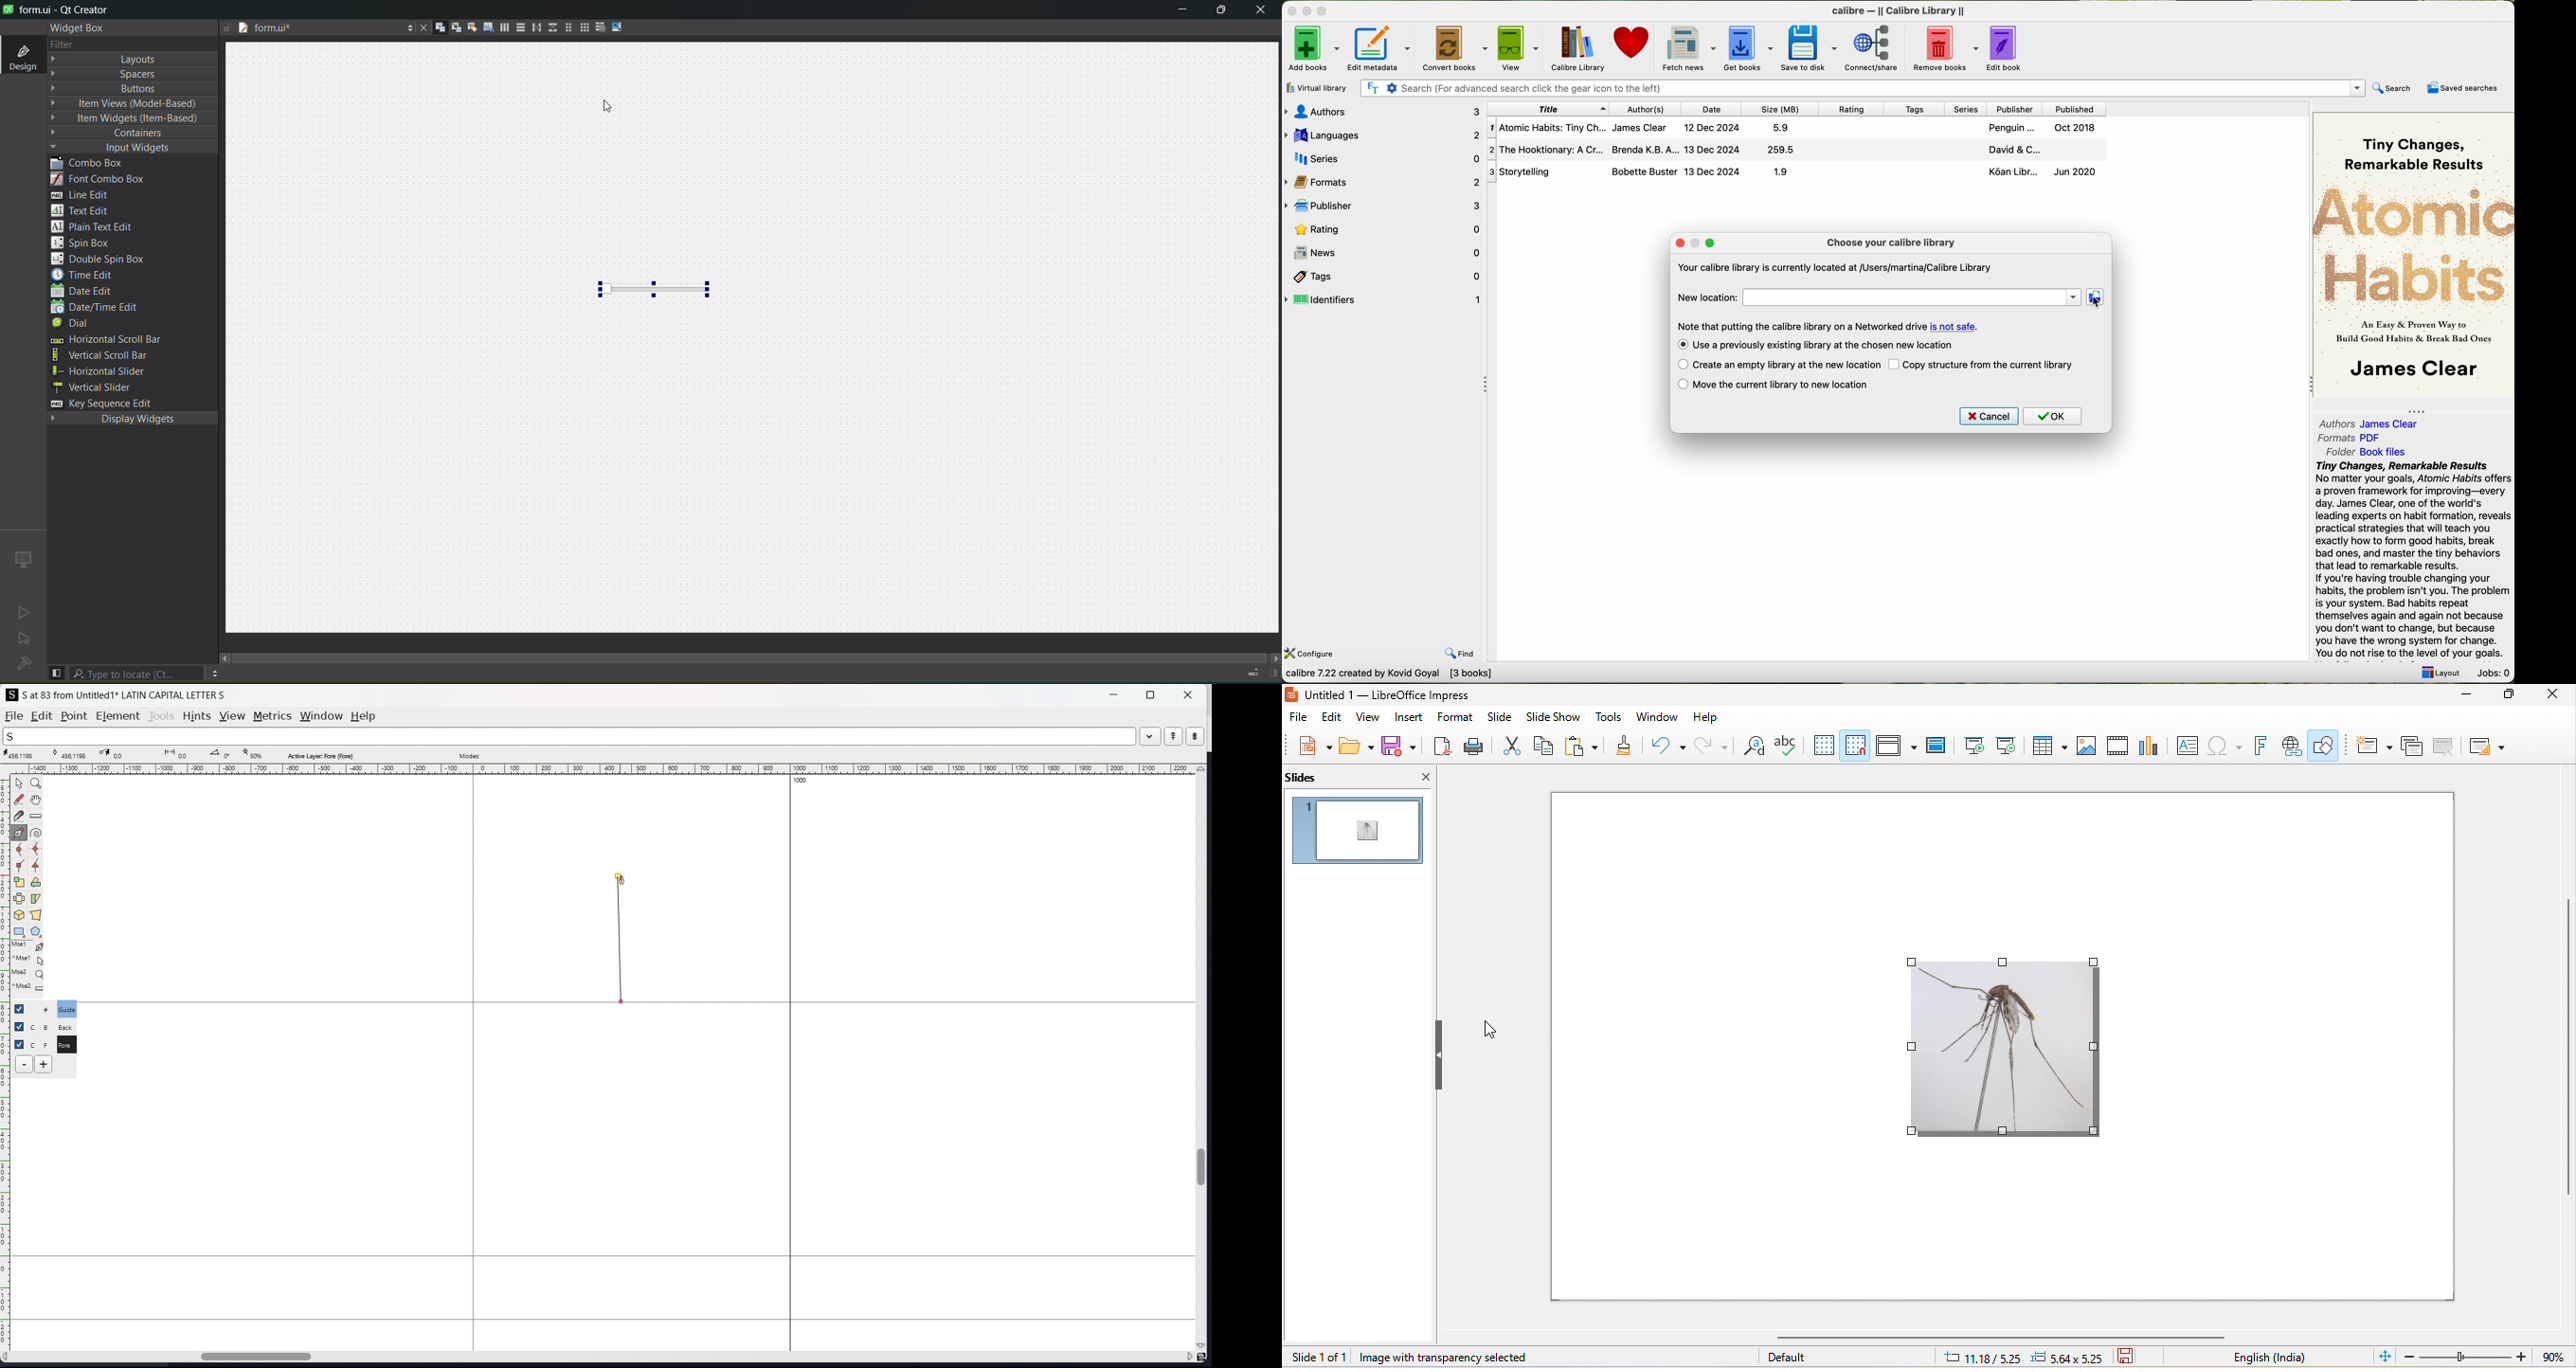 The image size is (2576, 1372). I want to click on vertical layout, so click(519, 27).